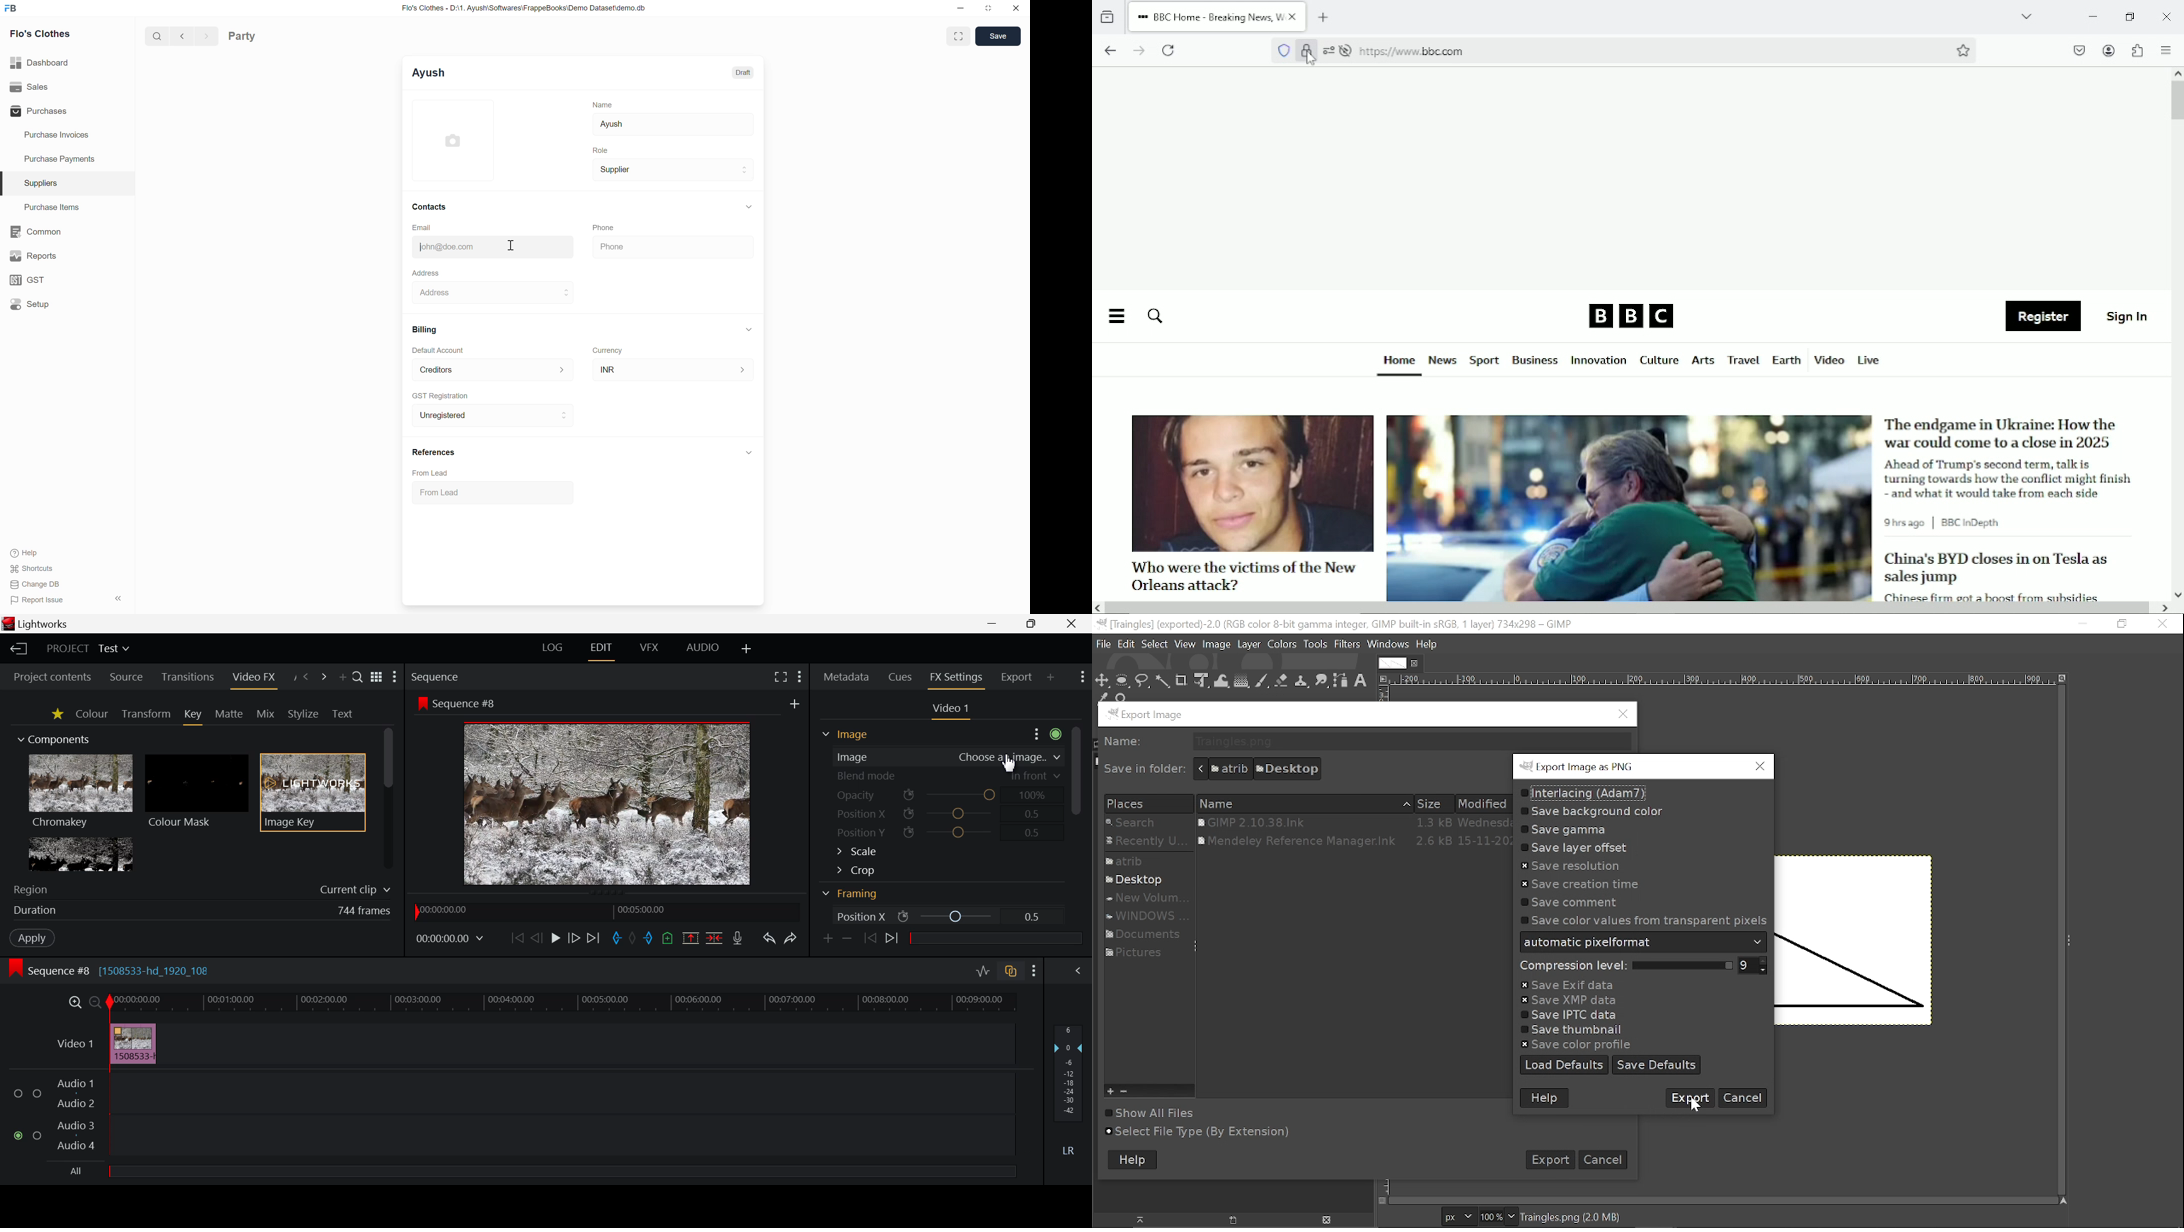 This screenshot has height=1232, width=2184. What do you see at coordinates (67, 87) in the screenshot?
I see `Sales` at bounding box center [67, 87].